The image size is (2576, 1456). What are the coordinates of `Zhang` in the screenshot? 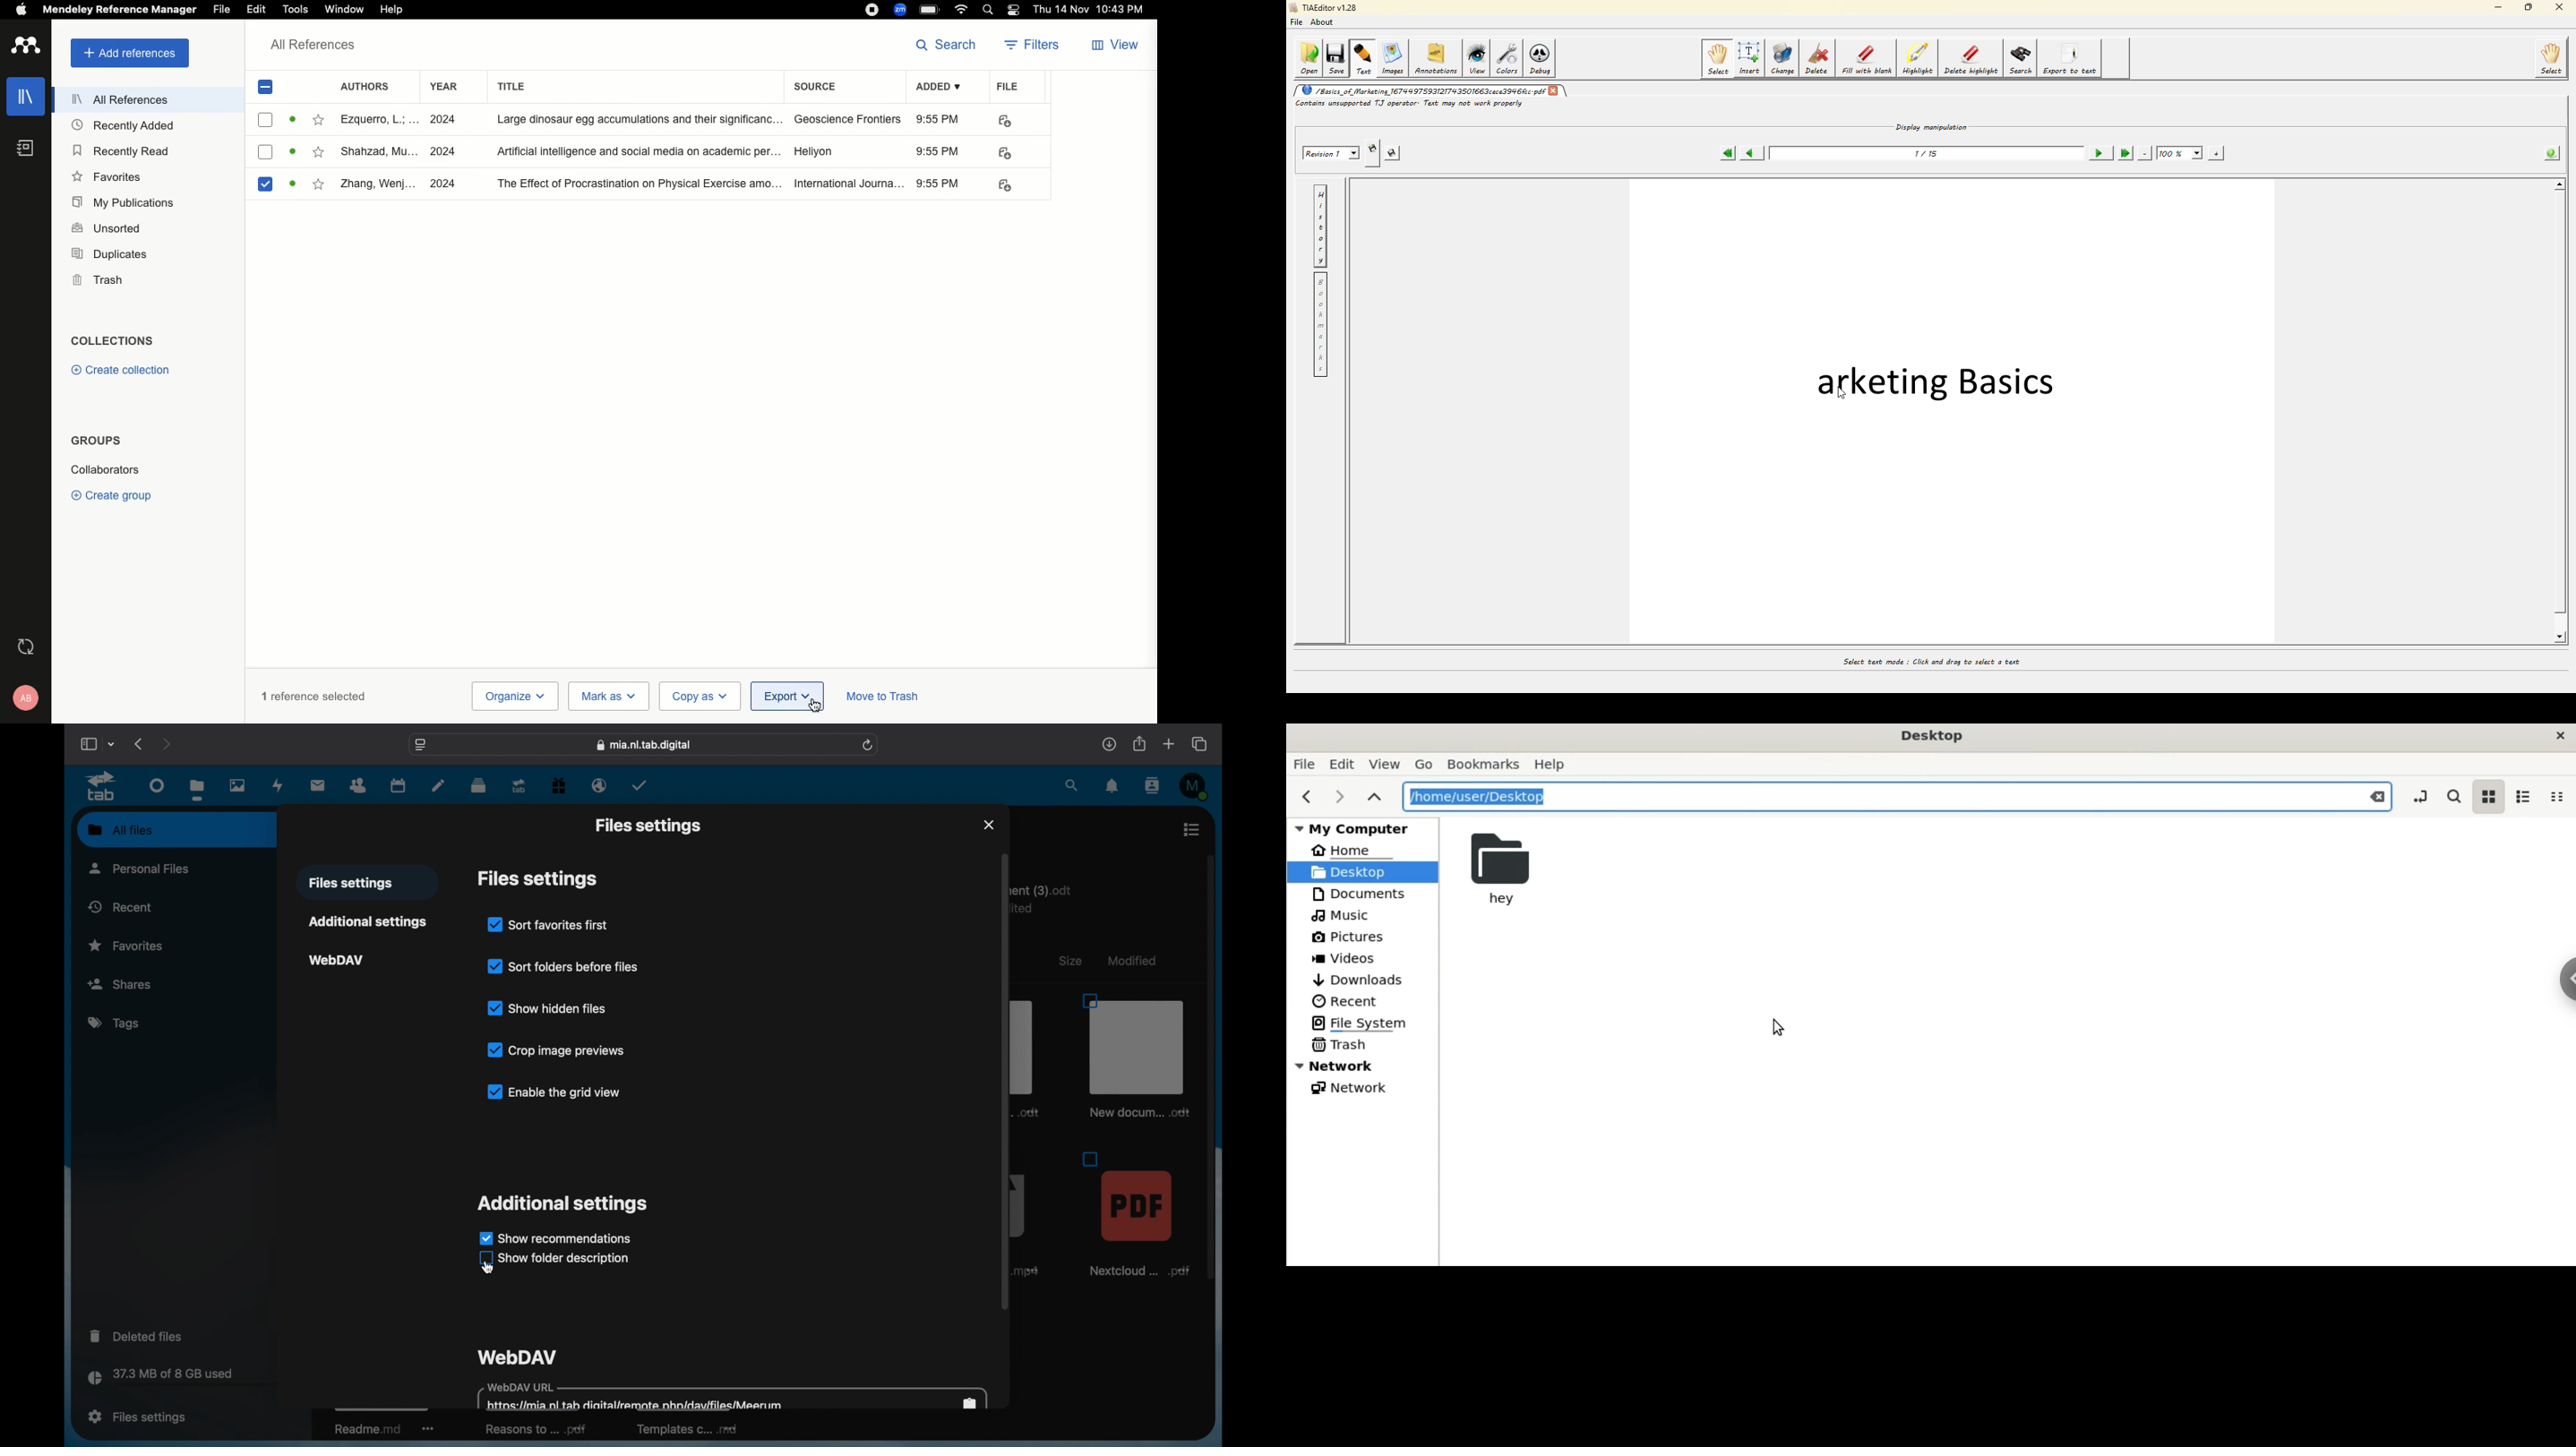 It's located at (378, 185).